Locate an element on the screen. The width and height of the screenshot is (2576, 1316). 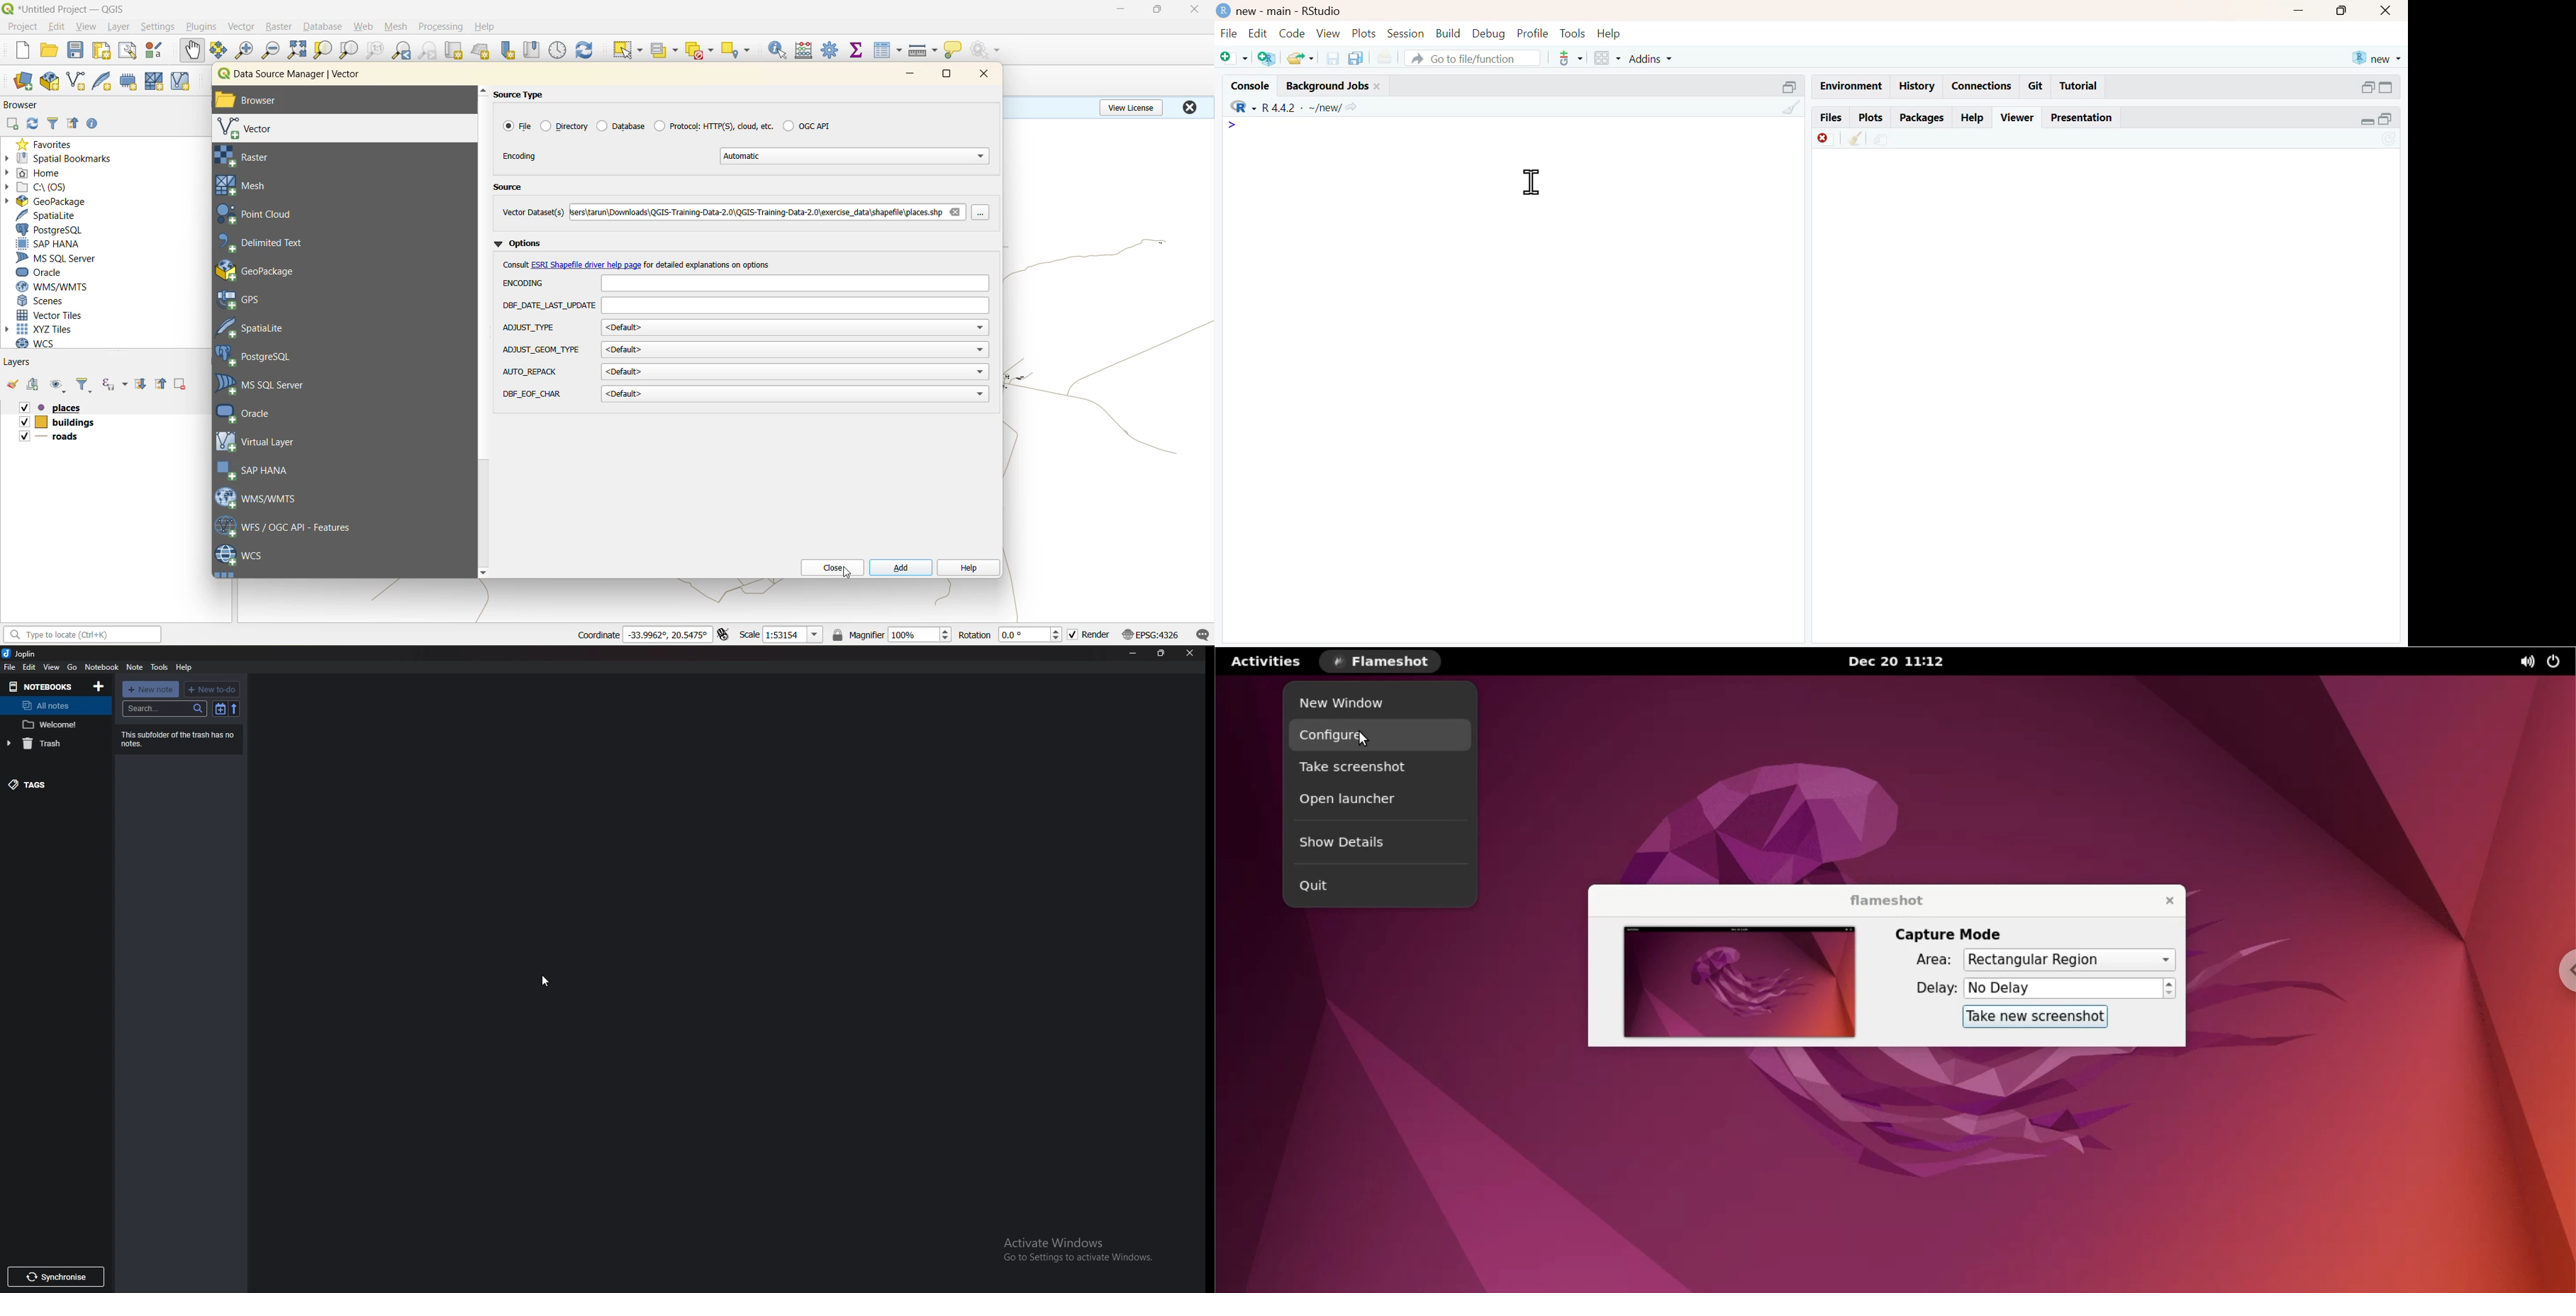
clear console is located at coordinates (1784, 108).